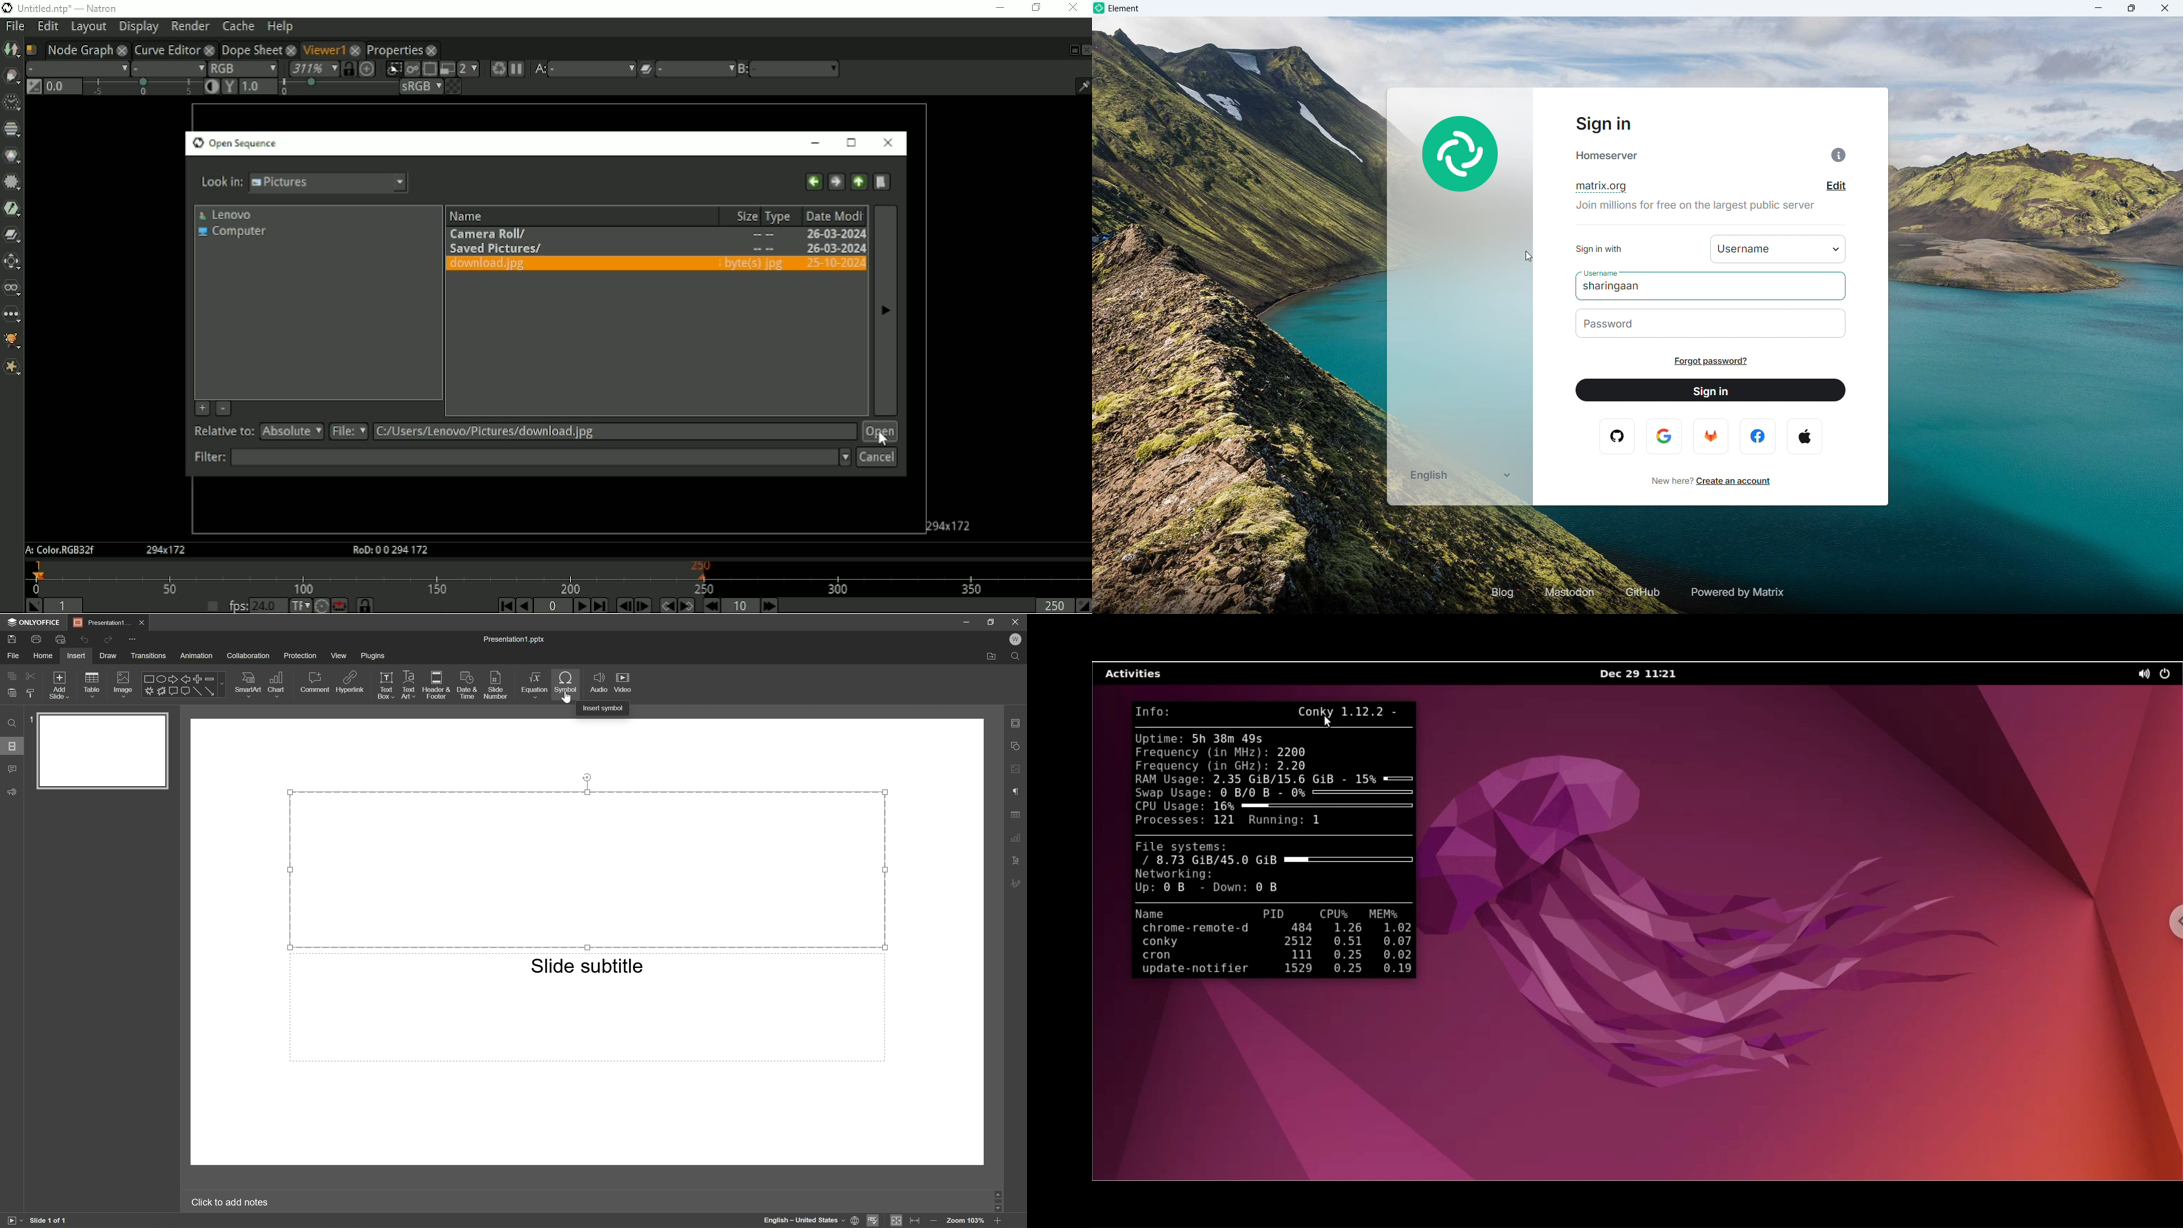 The width and height of the screenshot is (2184, 1232). Describe the element at coordinates (432, 50) in the screenshot. I see `close` at that location.